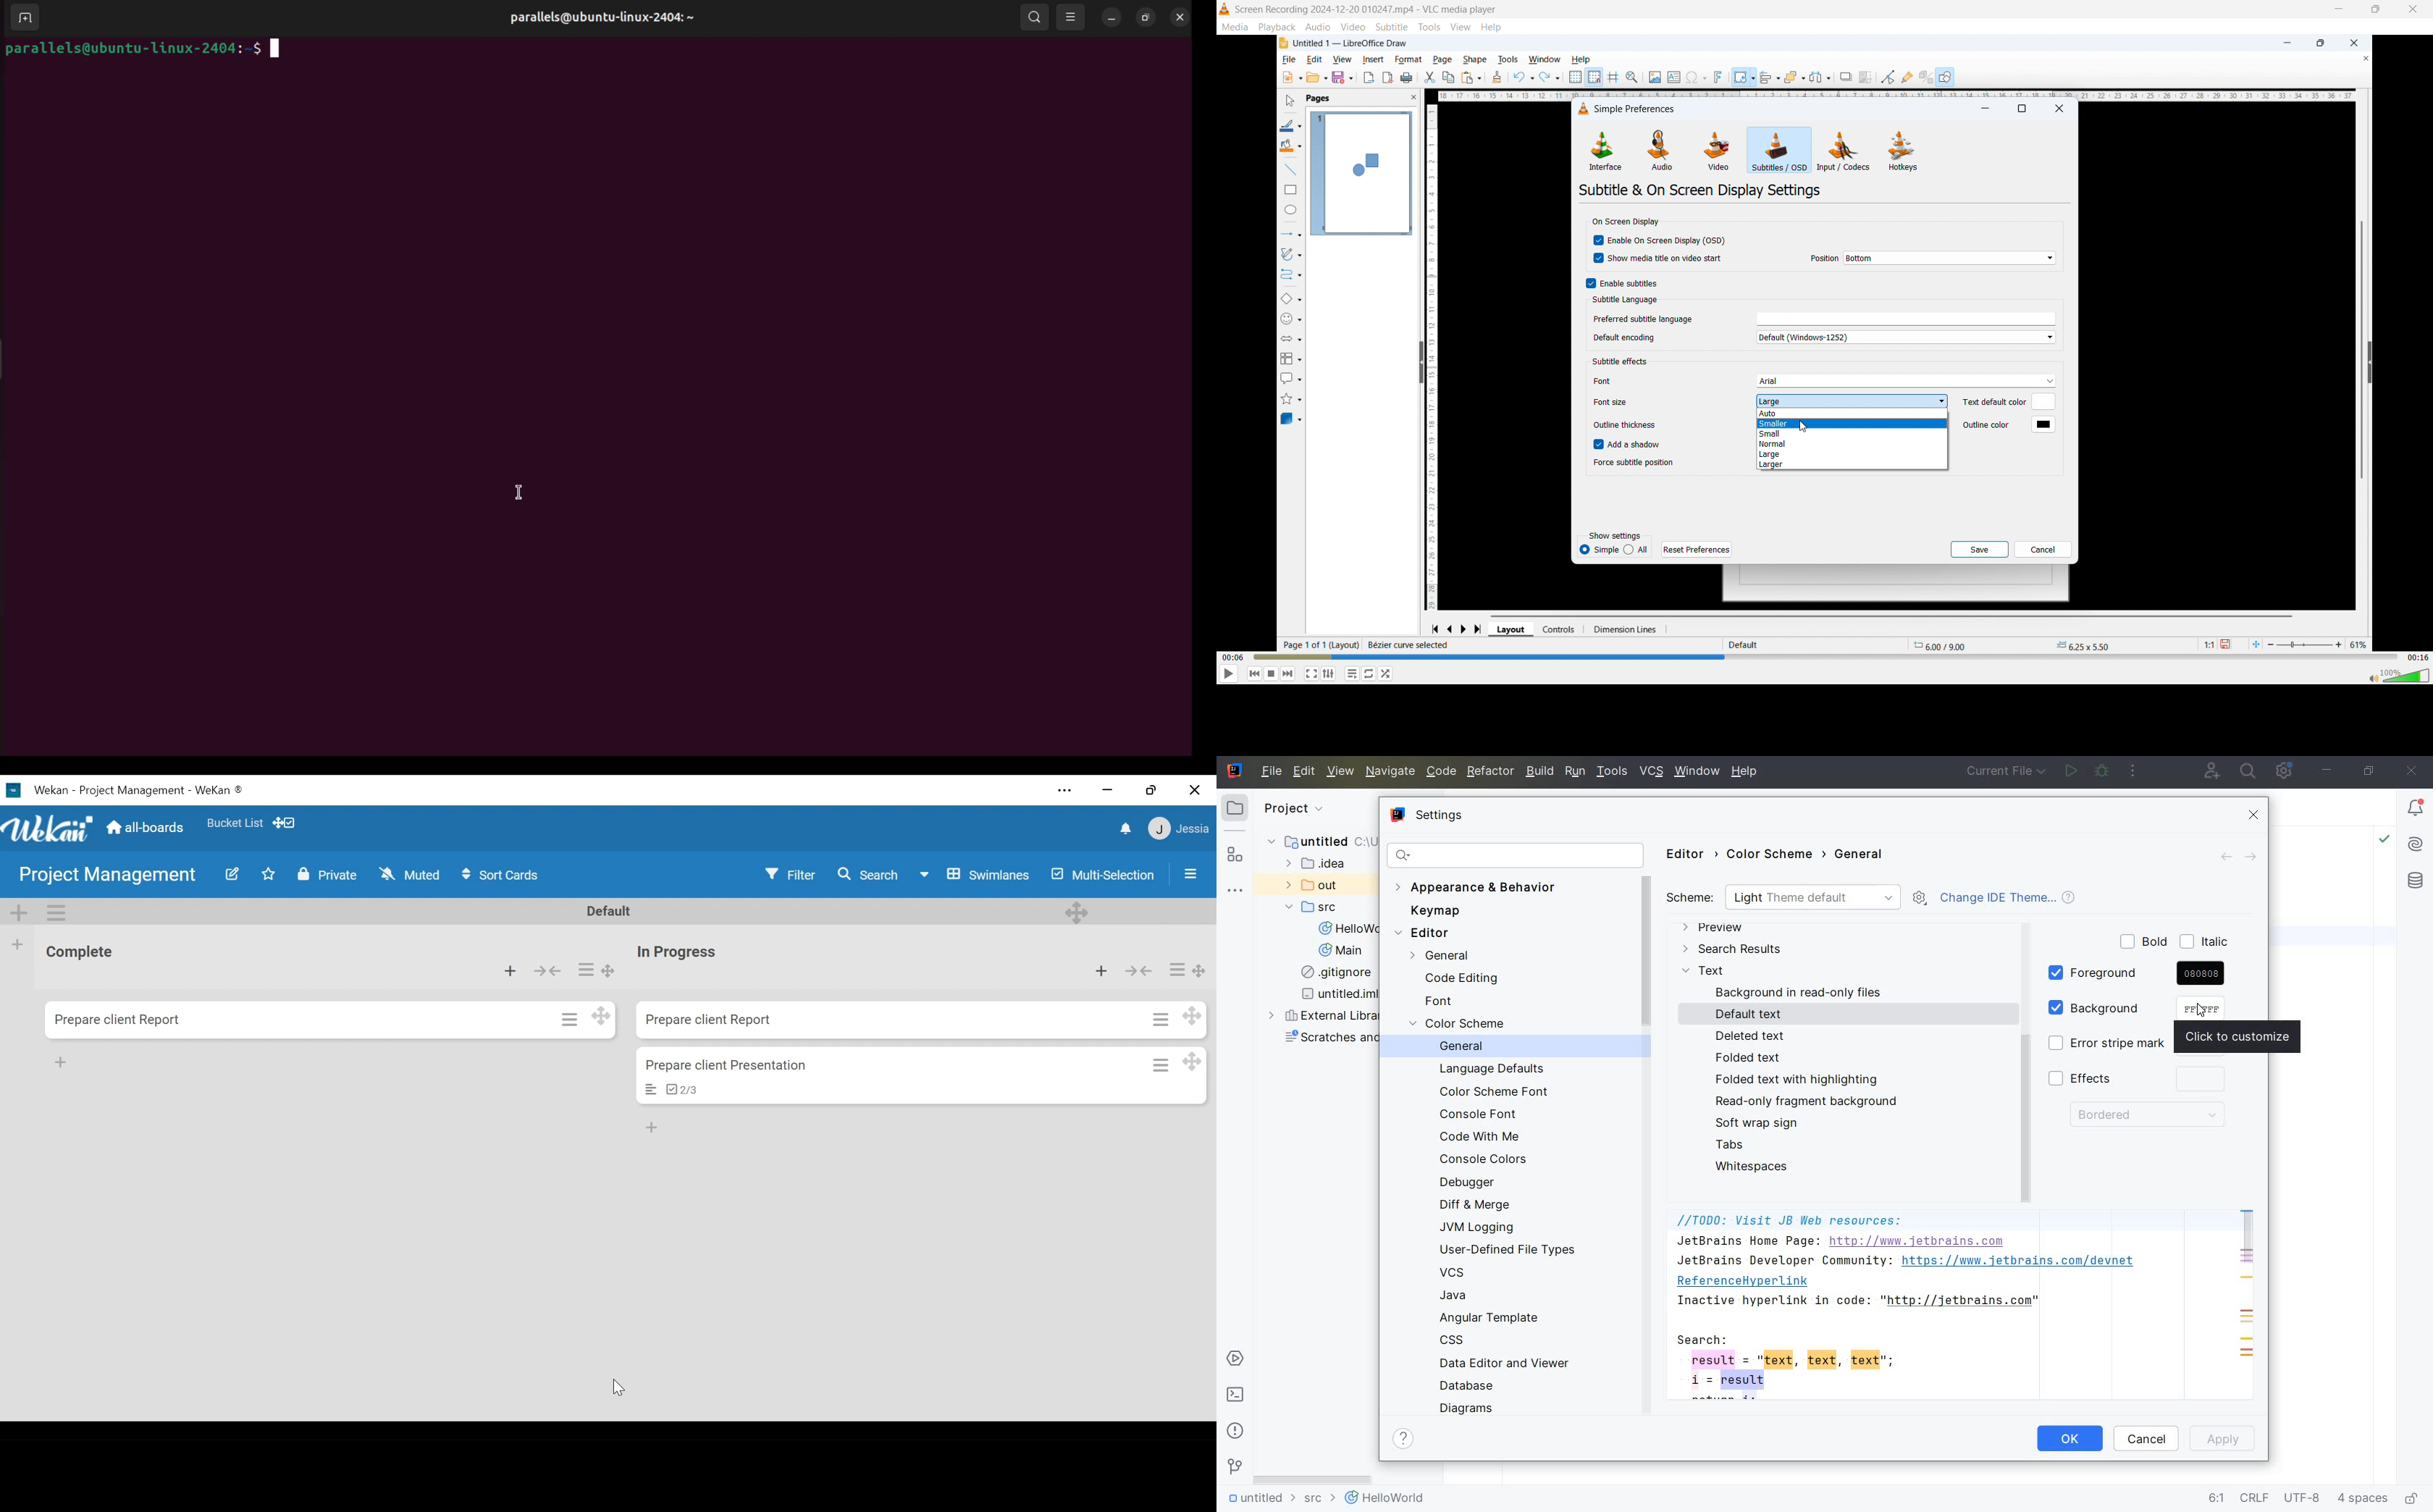 Image resolution: width=2436 pixels, height=1512 pixels. What do you see at coordinates (1329, 674) in the screenshot?
I see `Toggle playlist ` at bounding box center [1329, 674].